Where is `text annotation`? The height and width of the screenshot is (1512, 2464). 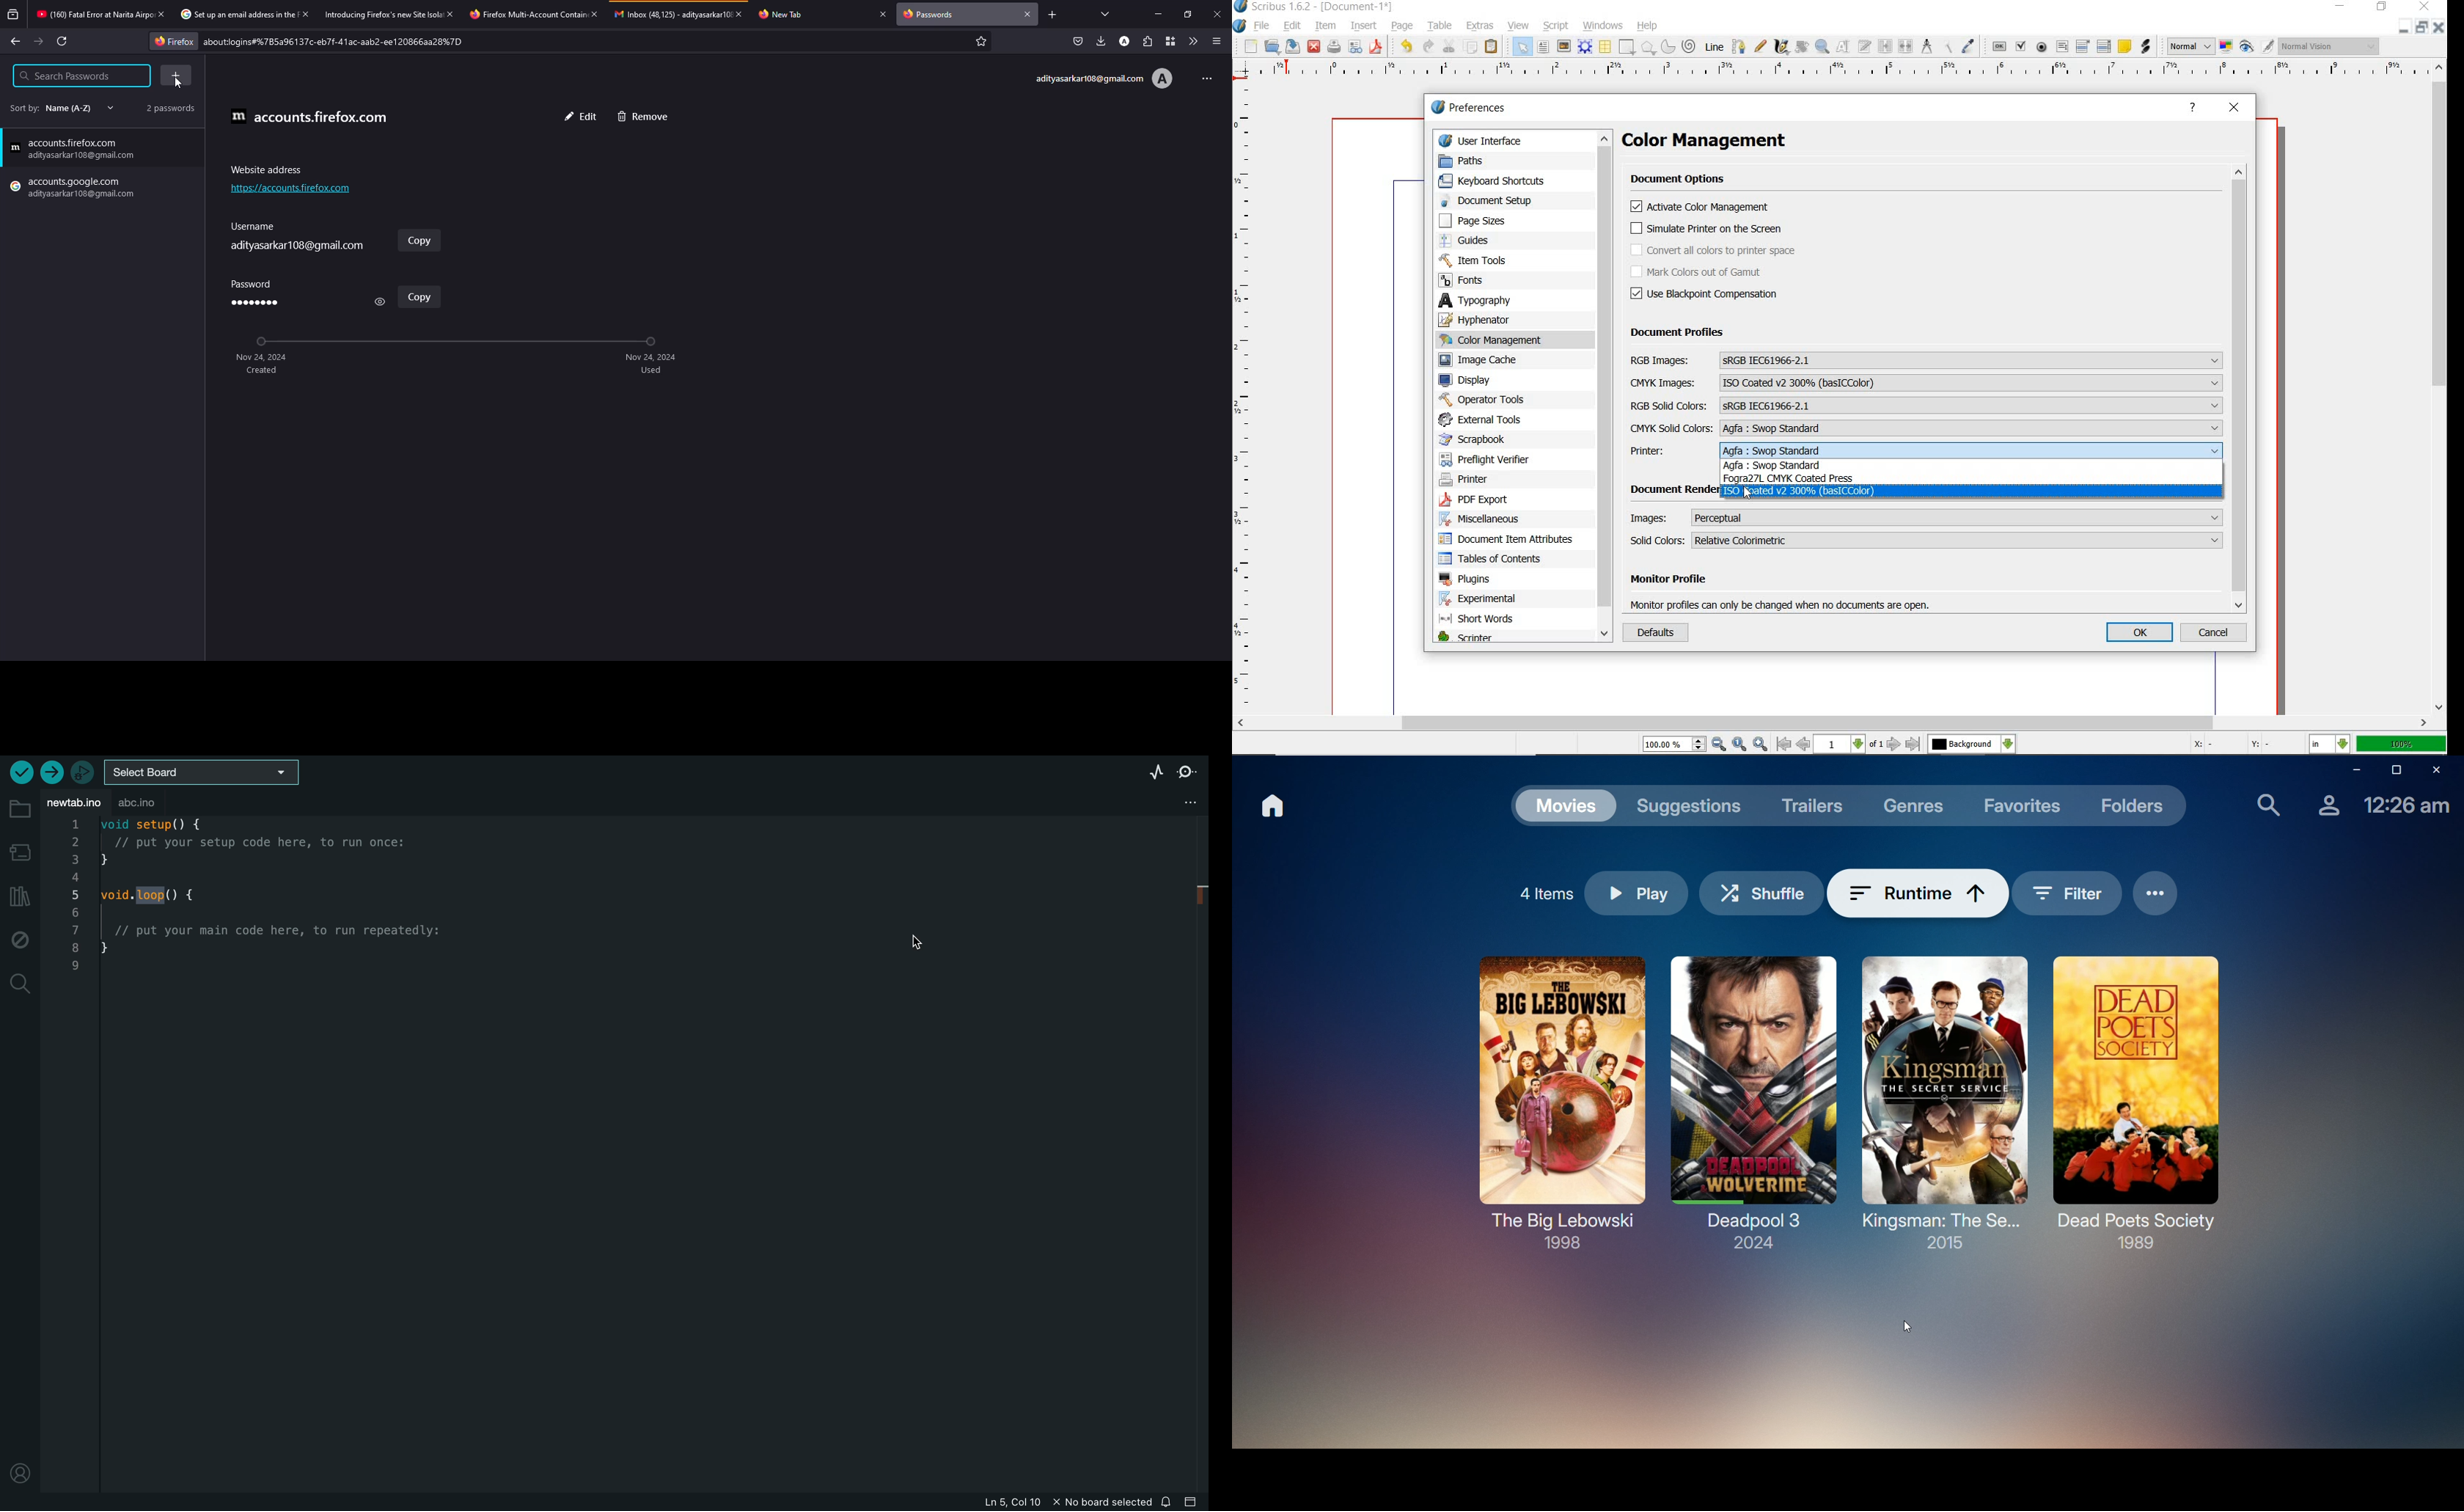
text annotation is located at coordinates (2124, 47).